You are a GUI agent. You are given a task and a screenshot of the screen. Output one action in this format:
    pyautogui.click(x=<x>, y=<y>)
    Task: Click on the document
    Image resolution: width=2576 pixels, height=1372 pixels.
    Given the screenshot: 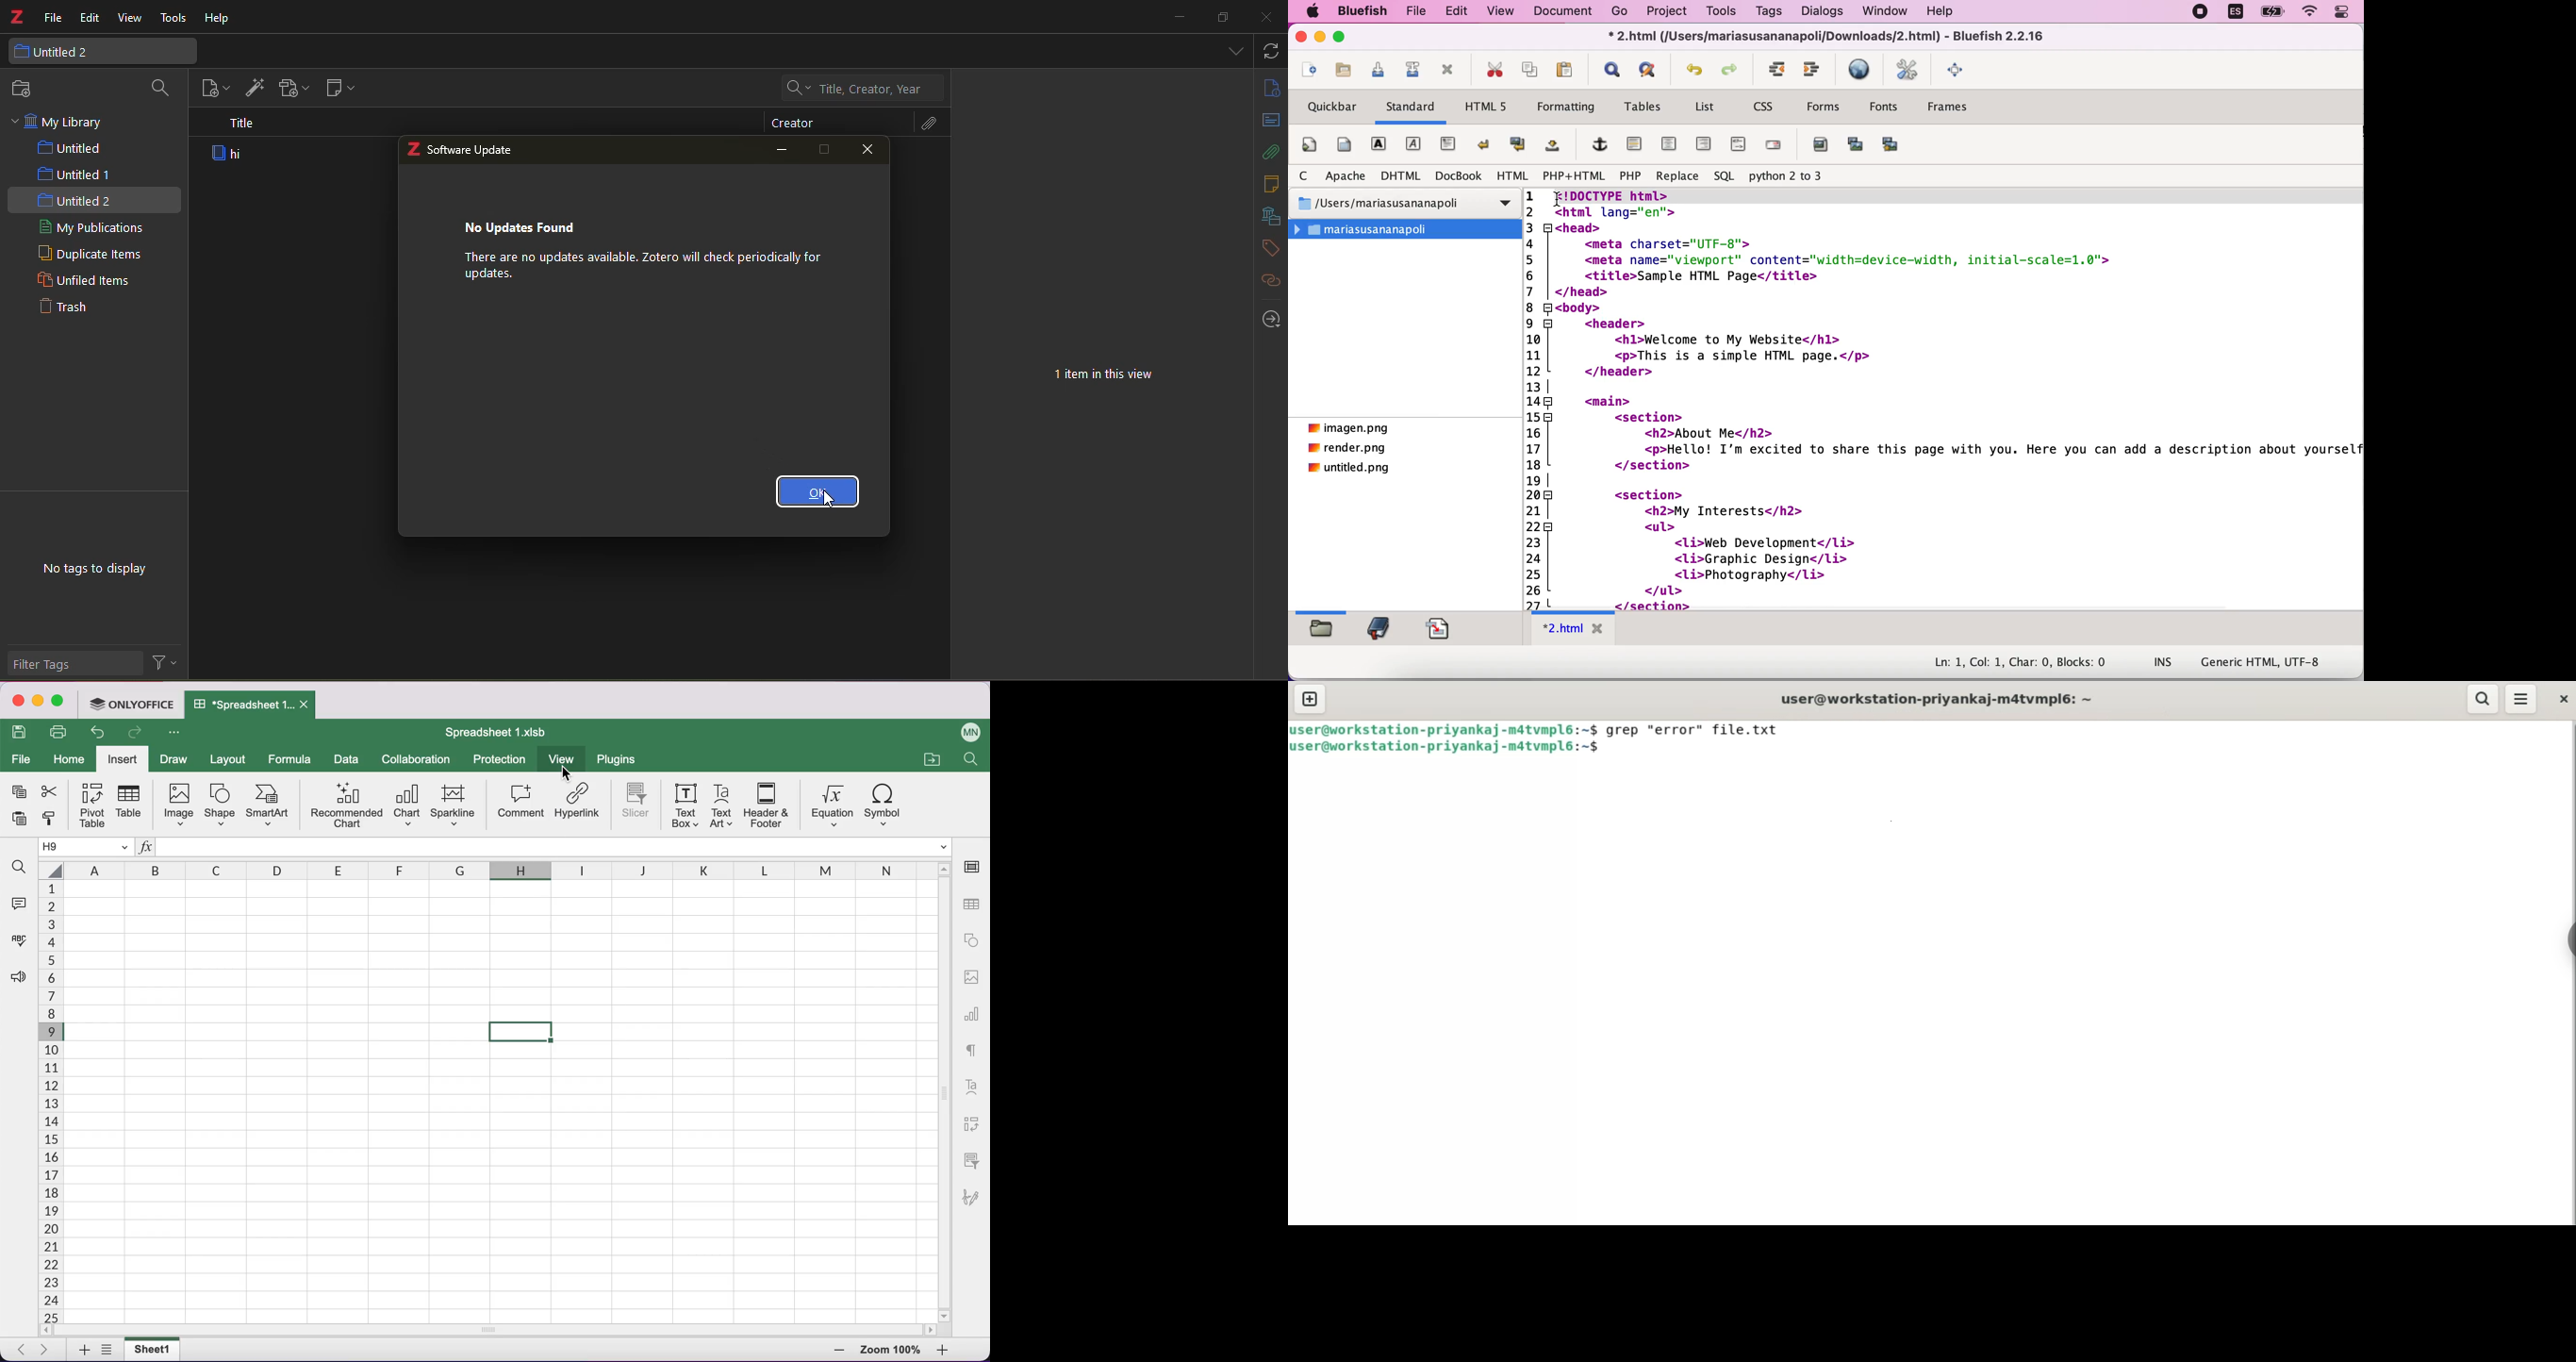 What is the action you would take?
    pyautogui.click(x=1564, y=14)
    